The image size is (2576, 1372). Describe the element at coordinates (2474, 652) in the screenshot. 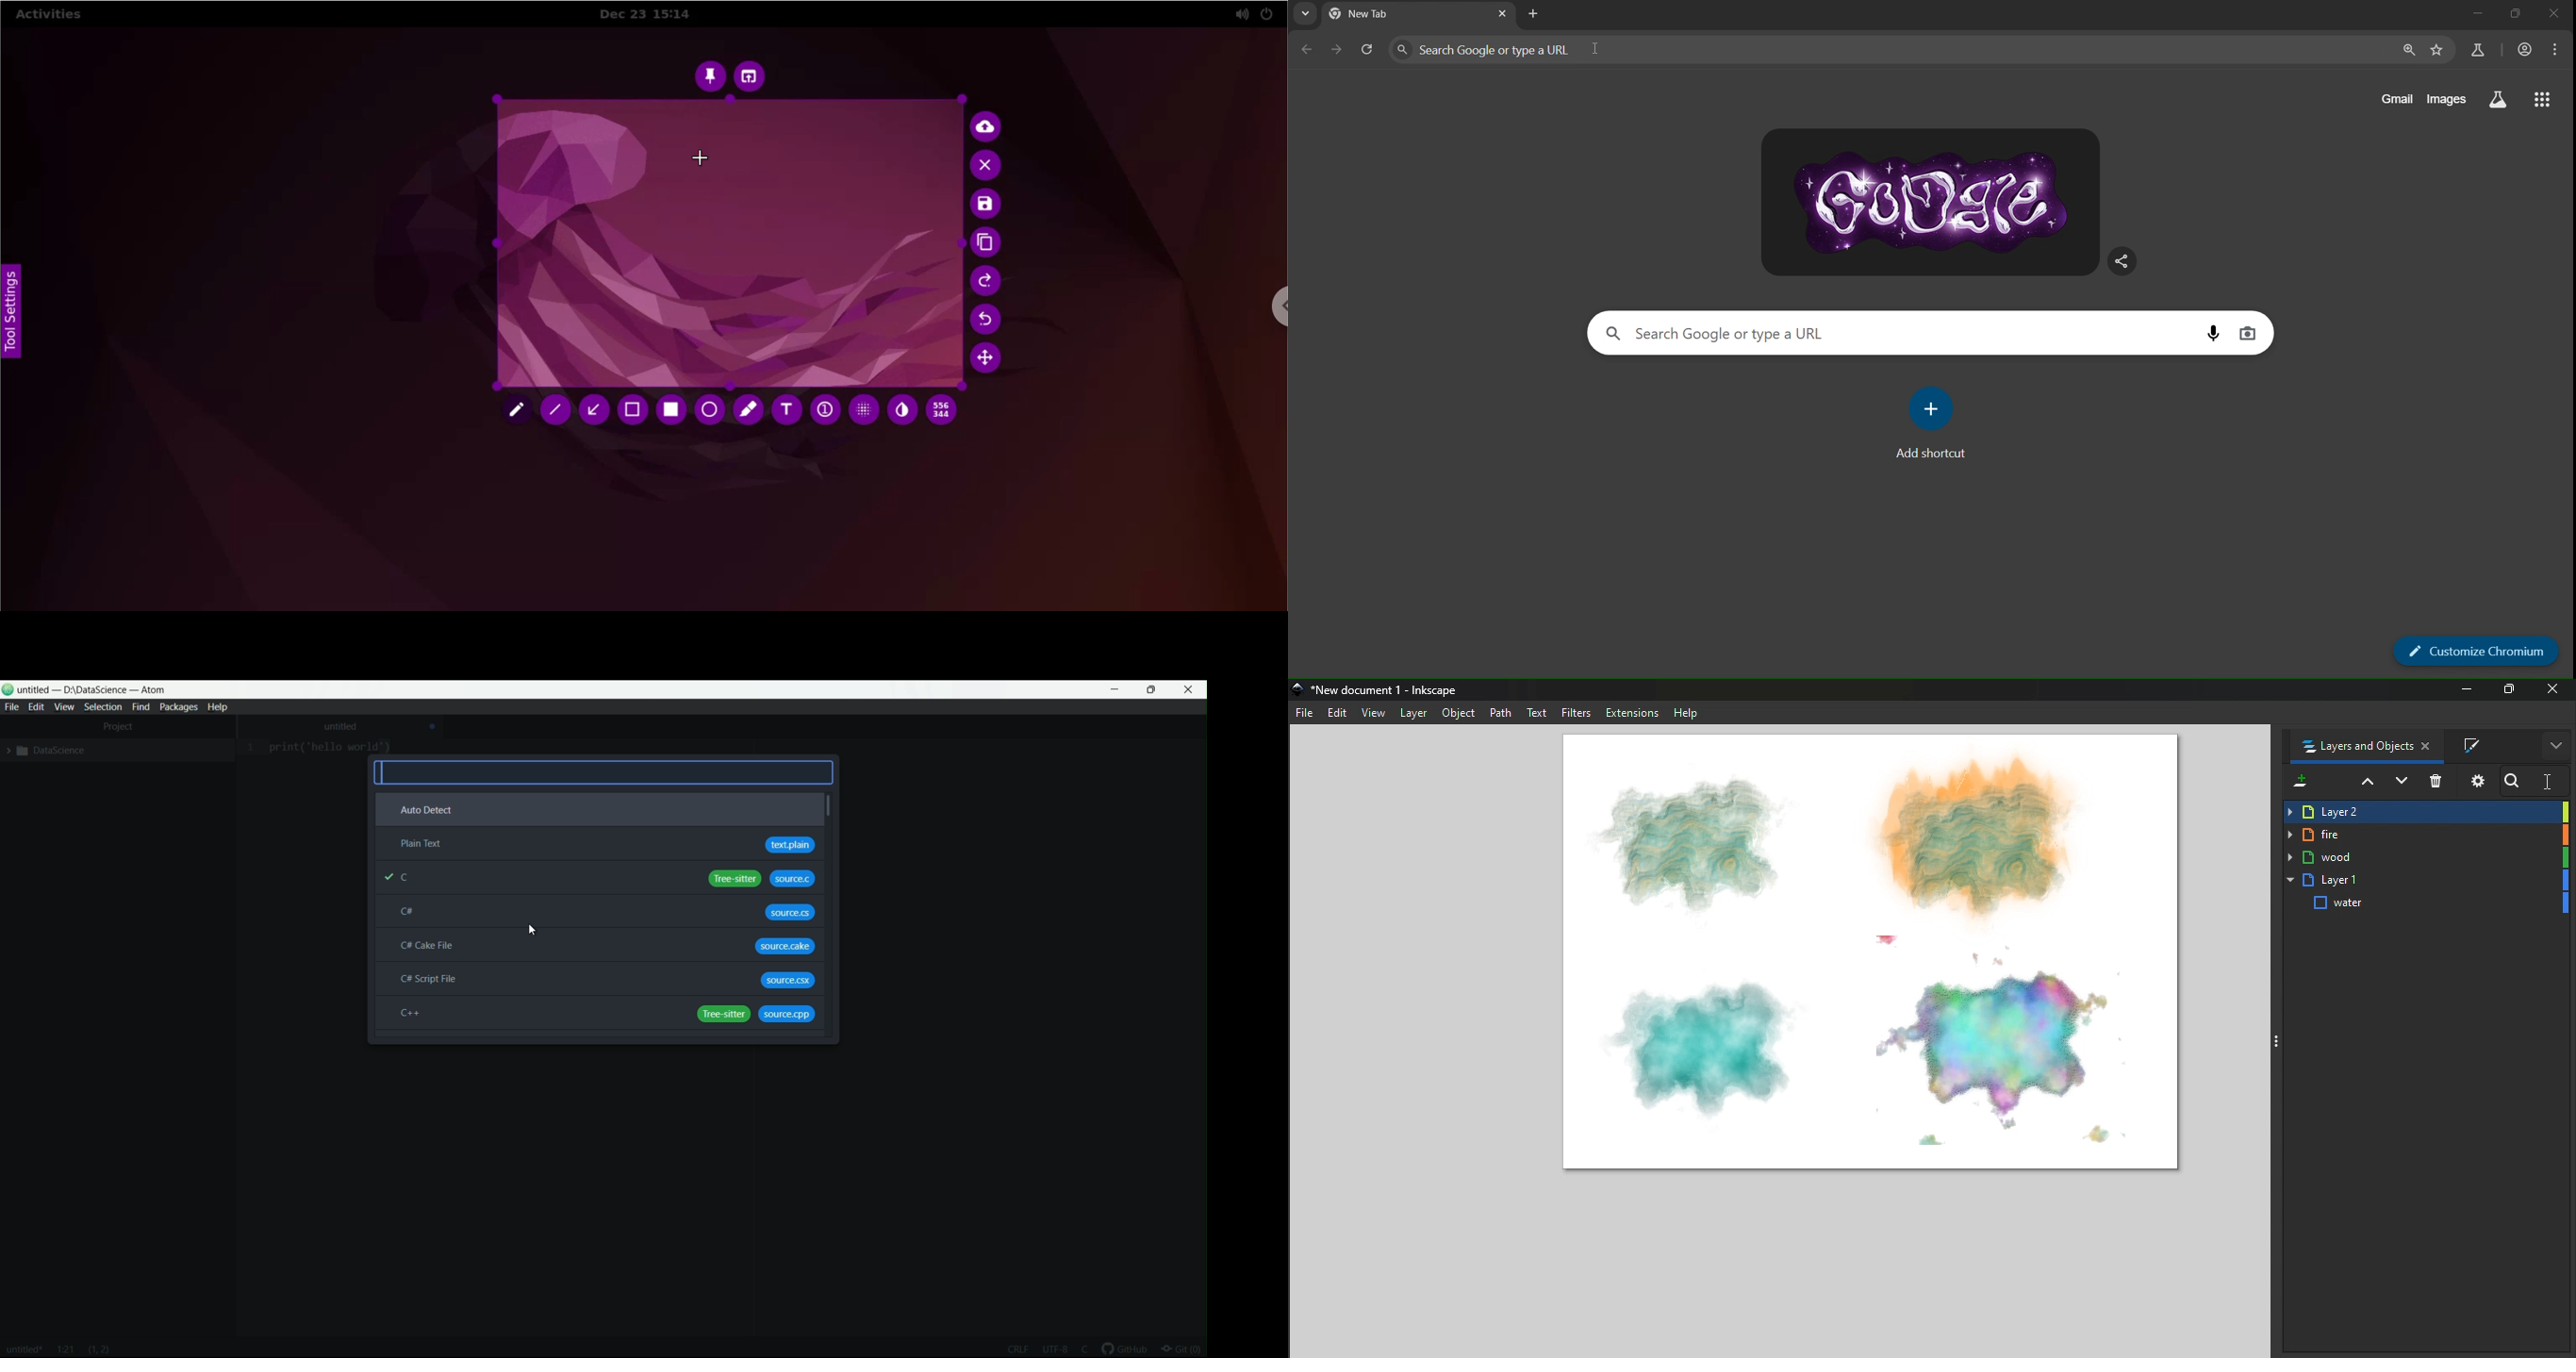

I see `customize chromium` at that location.